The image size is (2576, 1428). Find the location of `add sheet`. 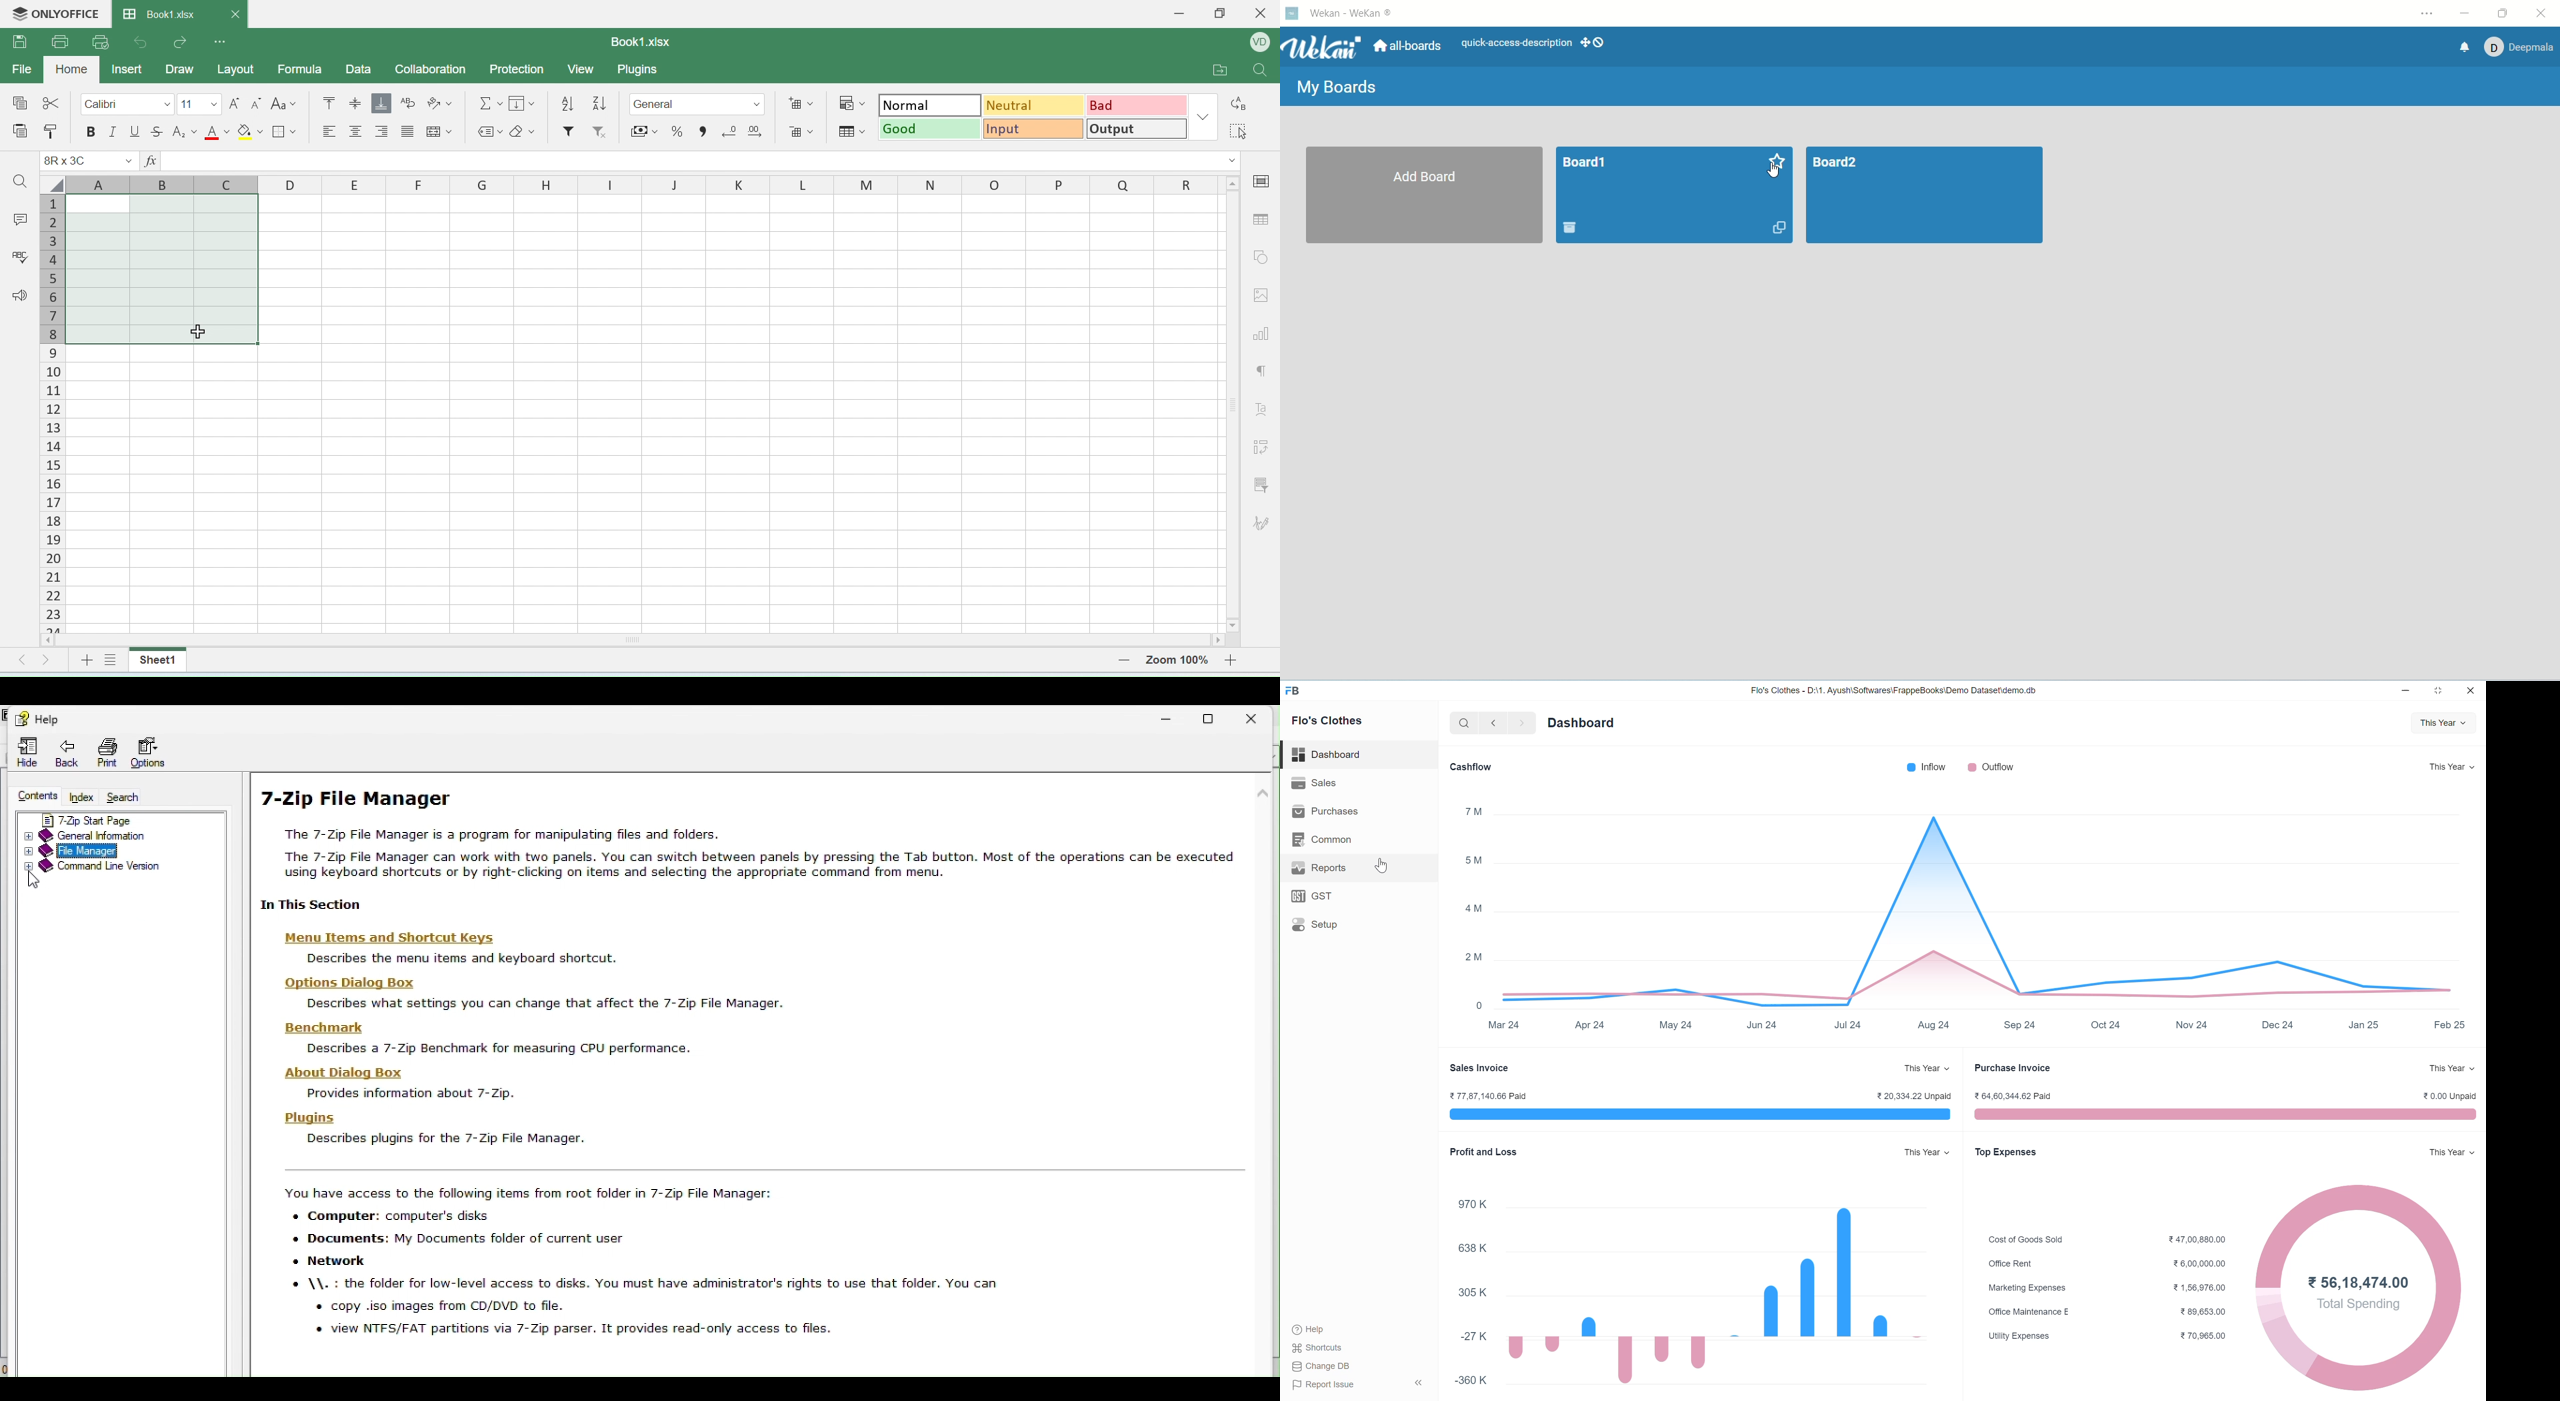

add sheet is located at coordinates (85, 663).